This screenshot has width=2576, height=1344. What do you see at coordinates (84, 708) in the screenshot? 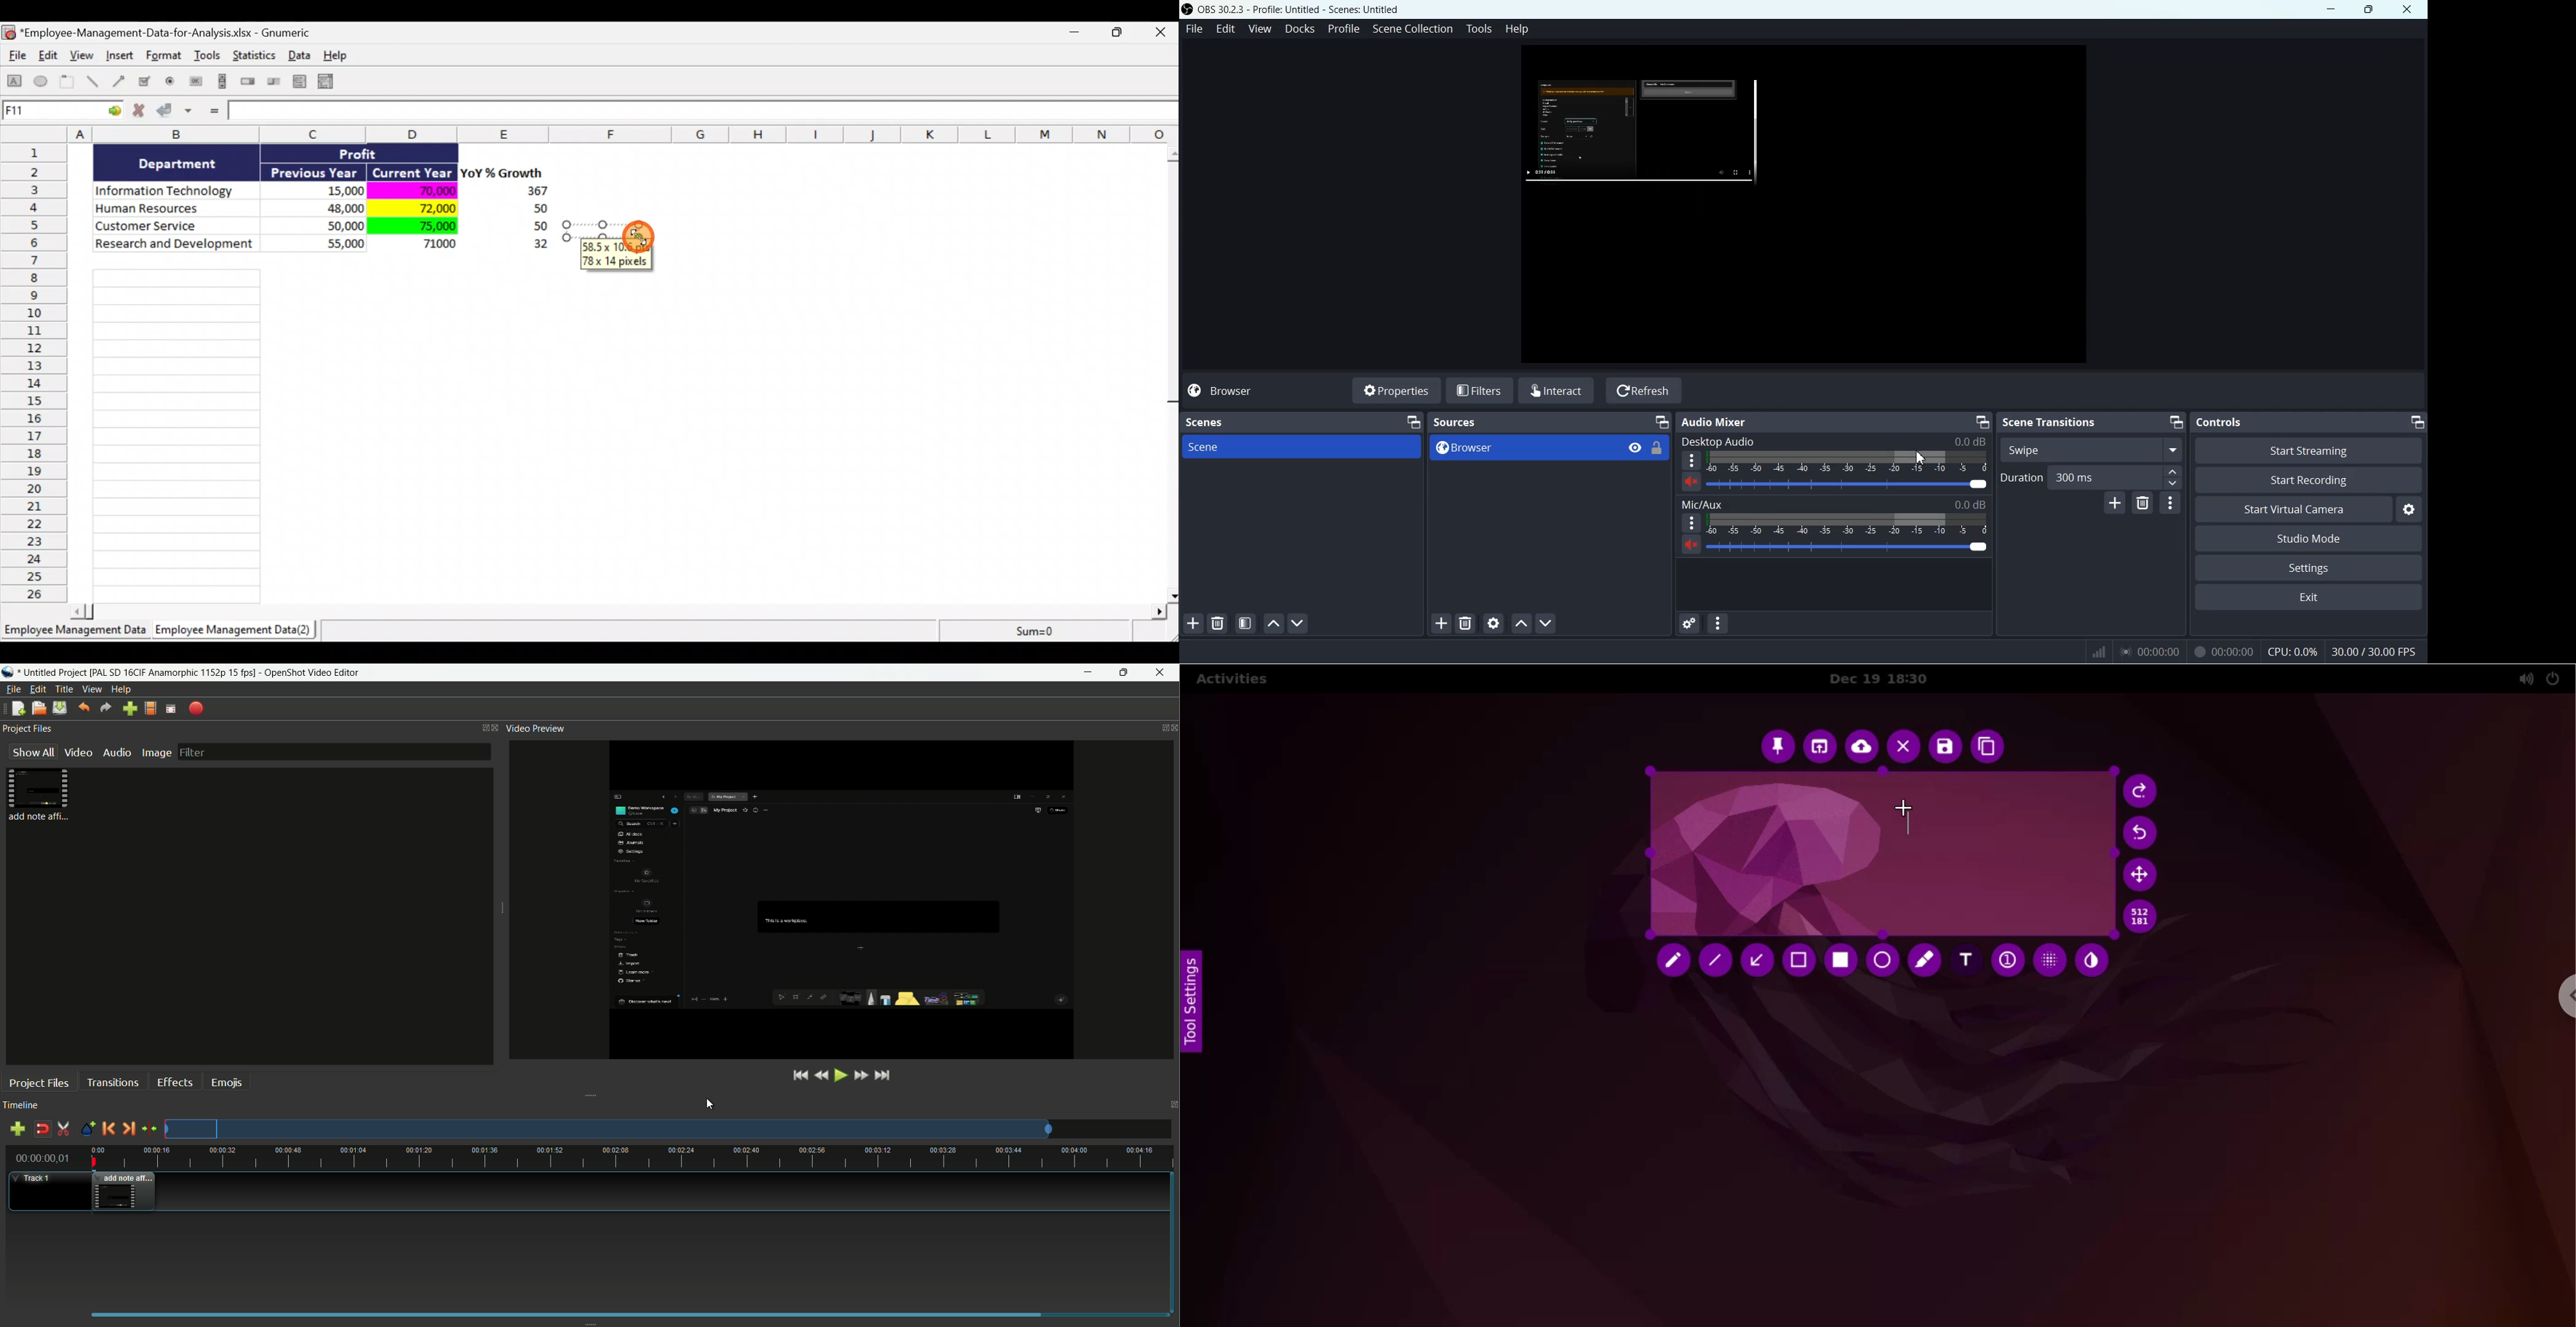
I see `undo` at bounding box center [84, 708].